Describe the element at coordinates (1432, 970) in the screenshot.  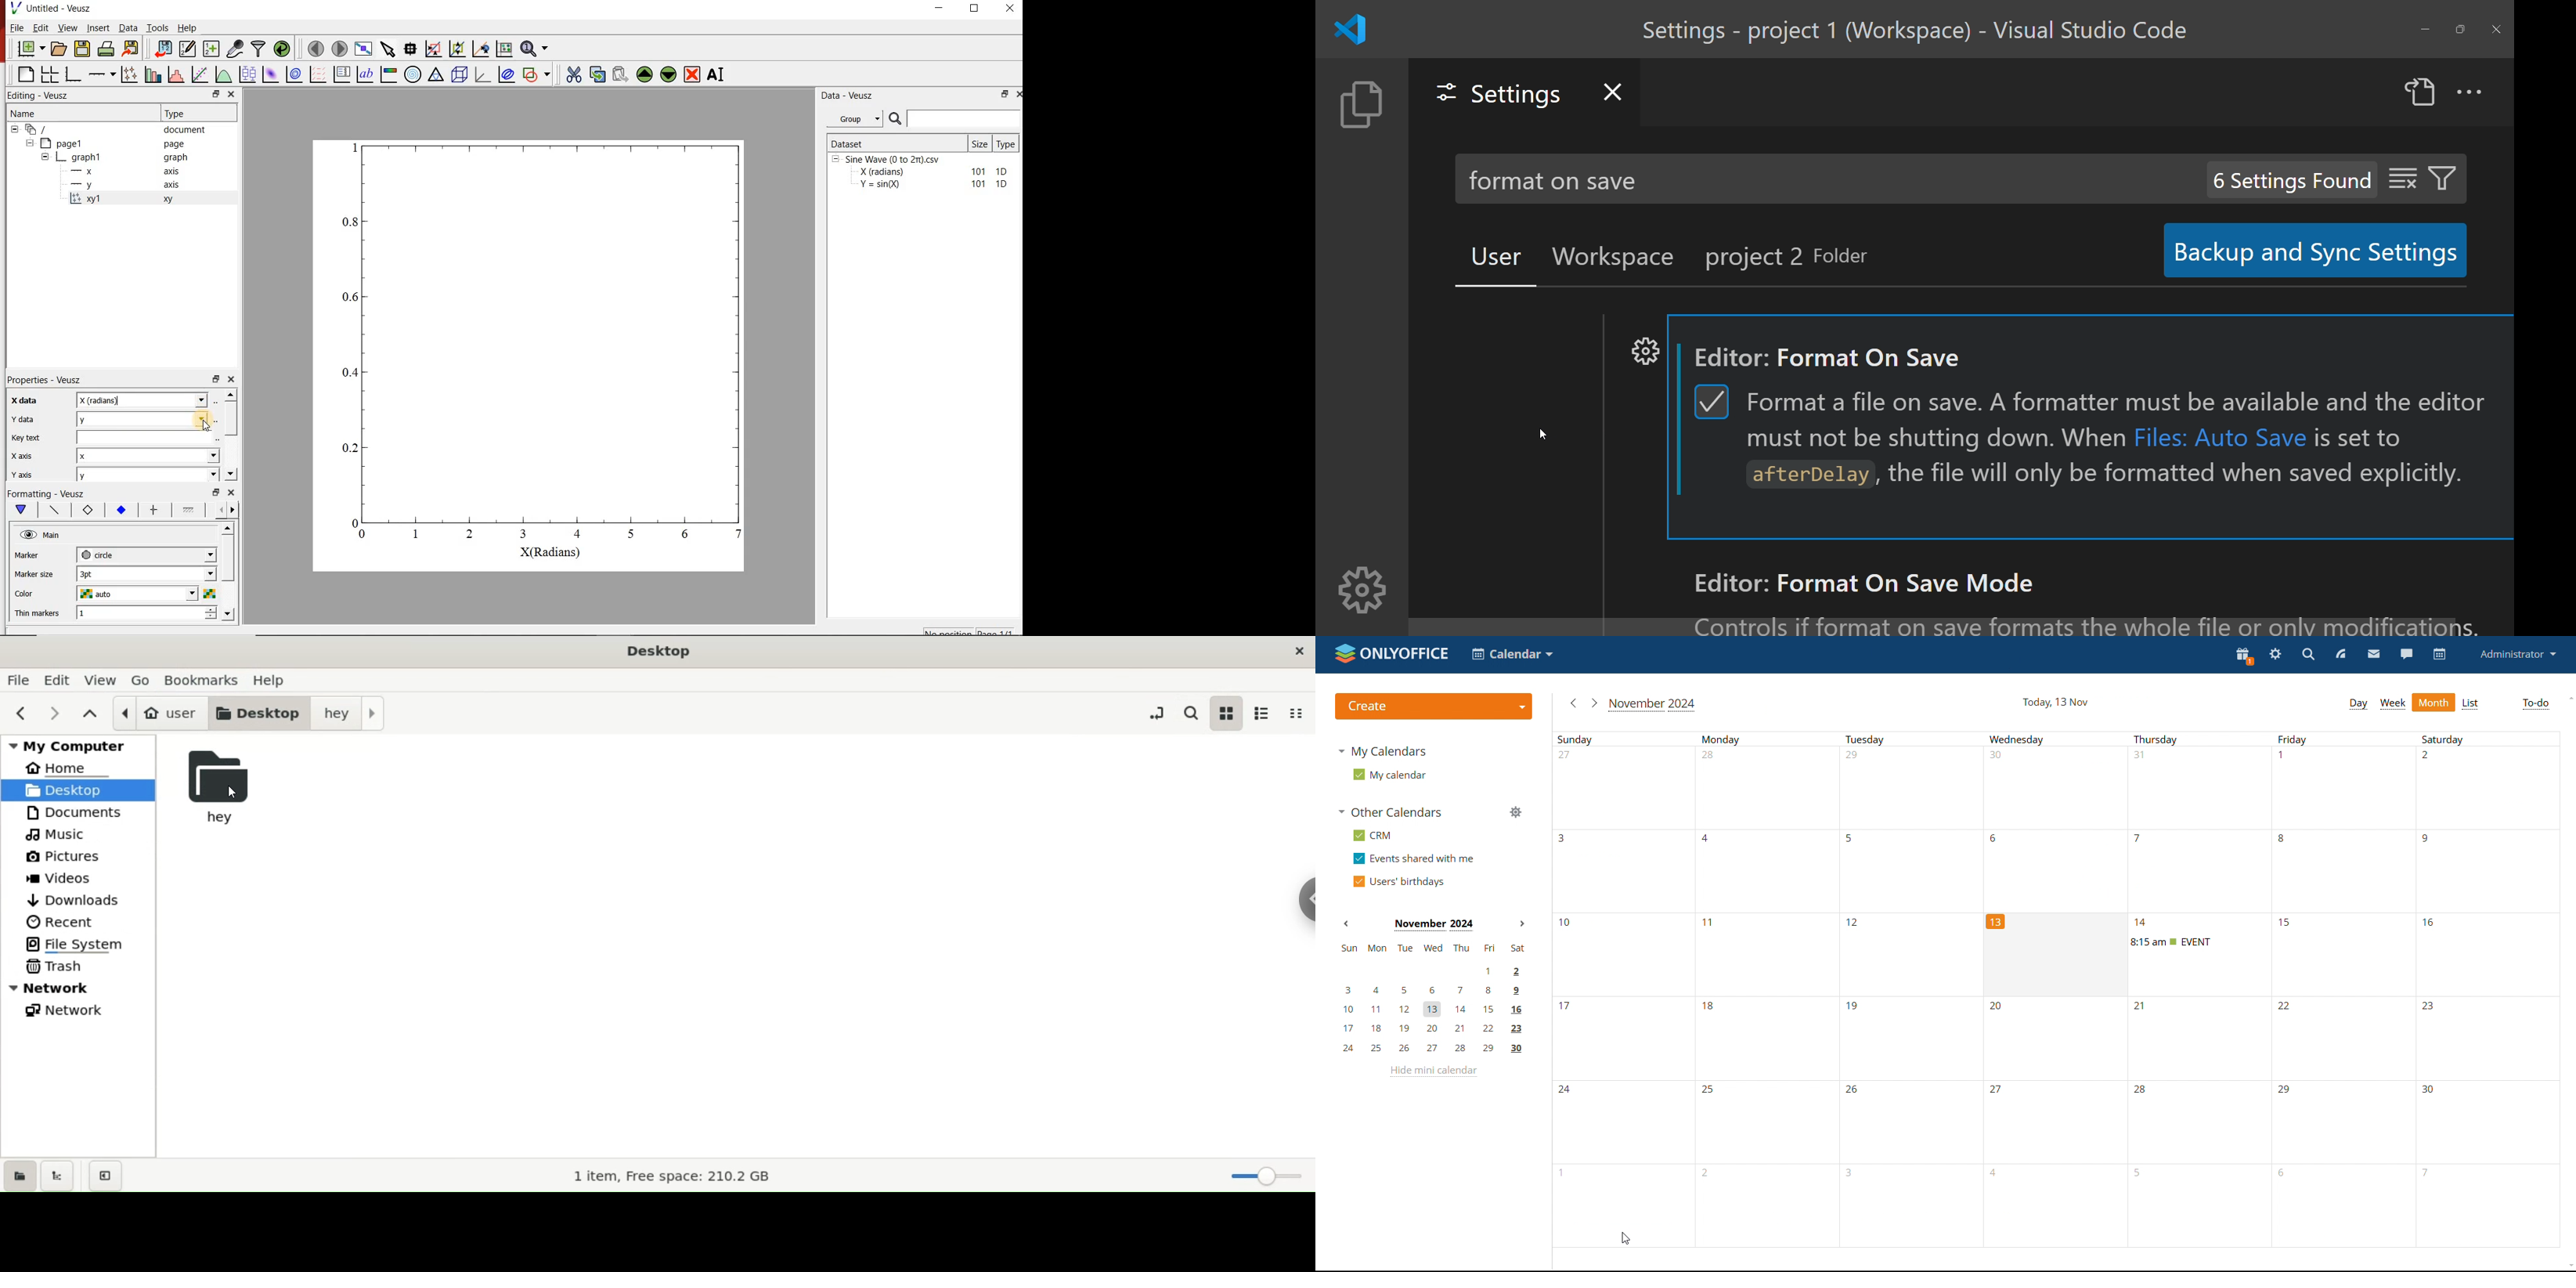
I see `1, 2` at that location.